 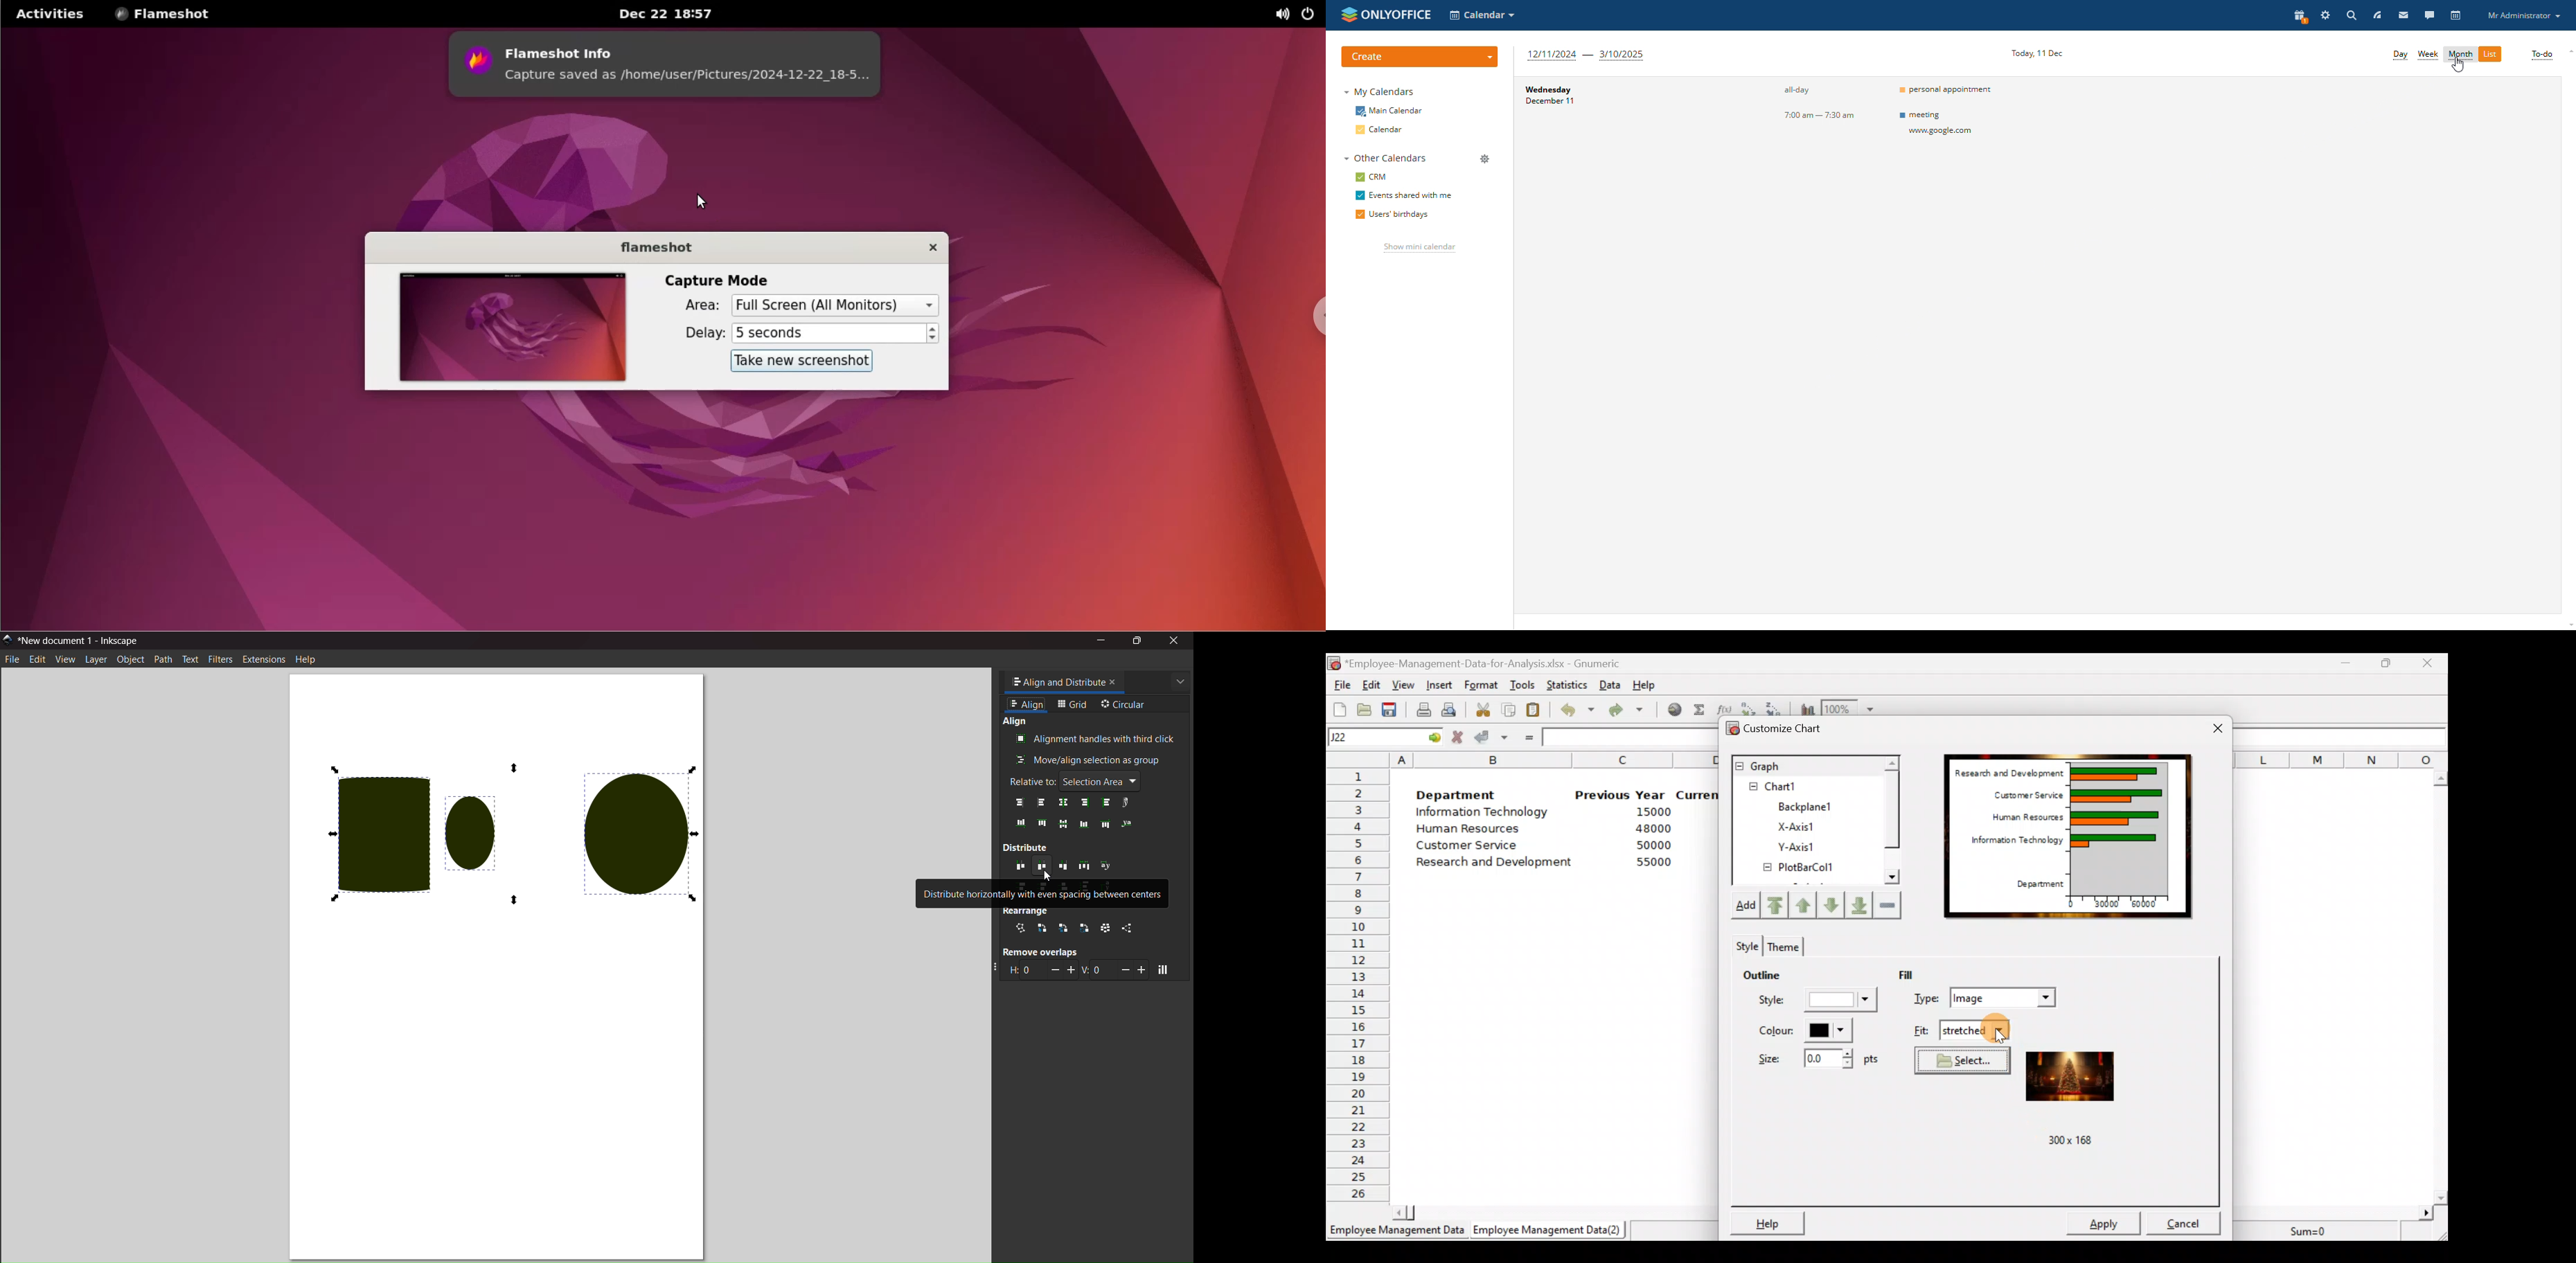 I want to click on Close, so click(x=2430, y=662).